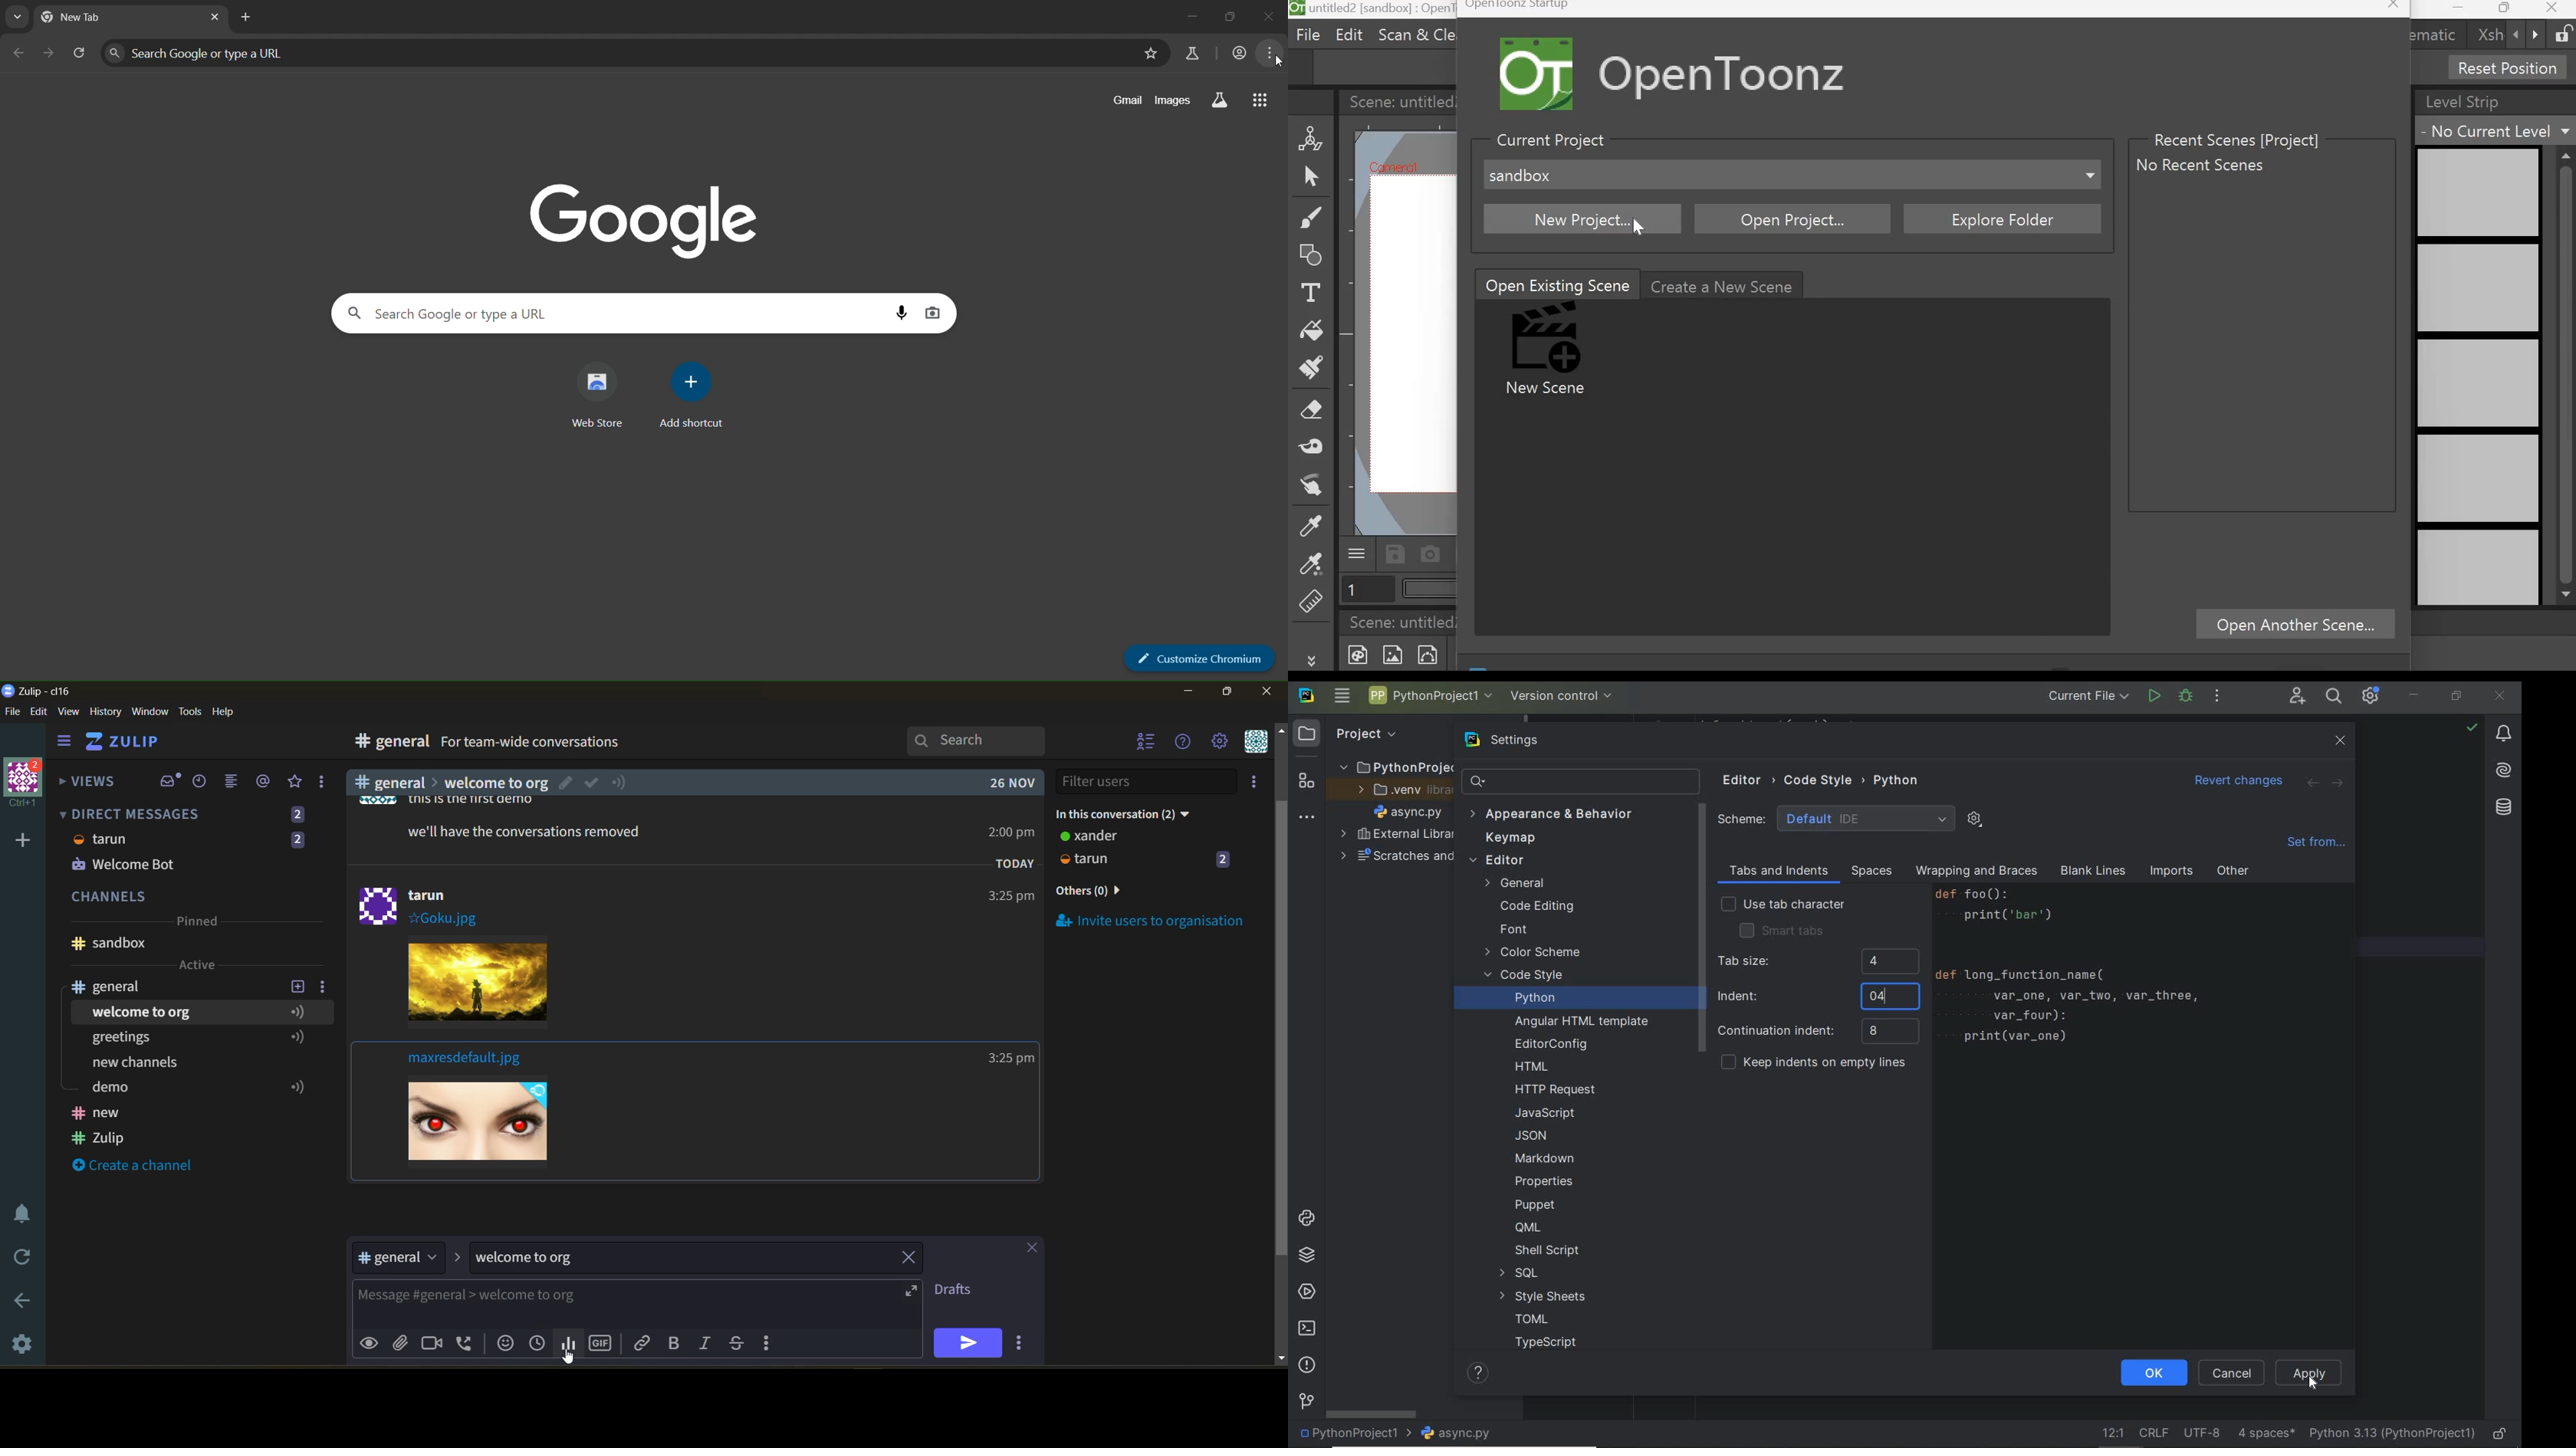  What do you see at coordinates (148, 712) in the screenshot?
I see `window` at bounding box center [148, 712].